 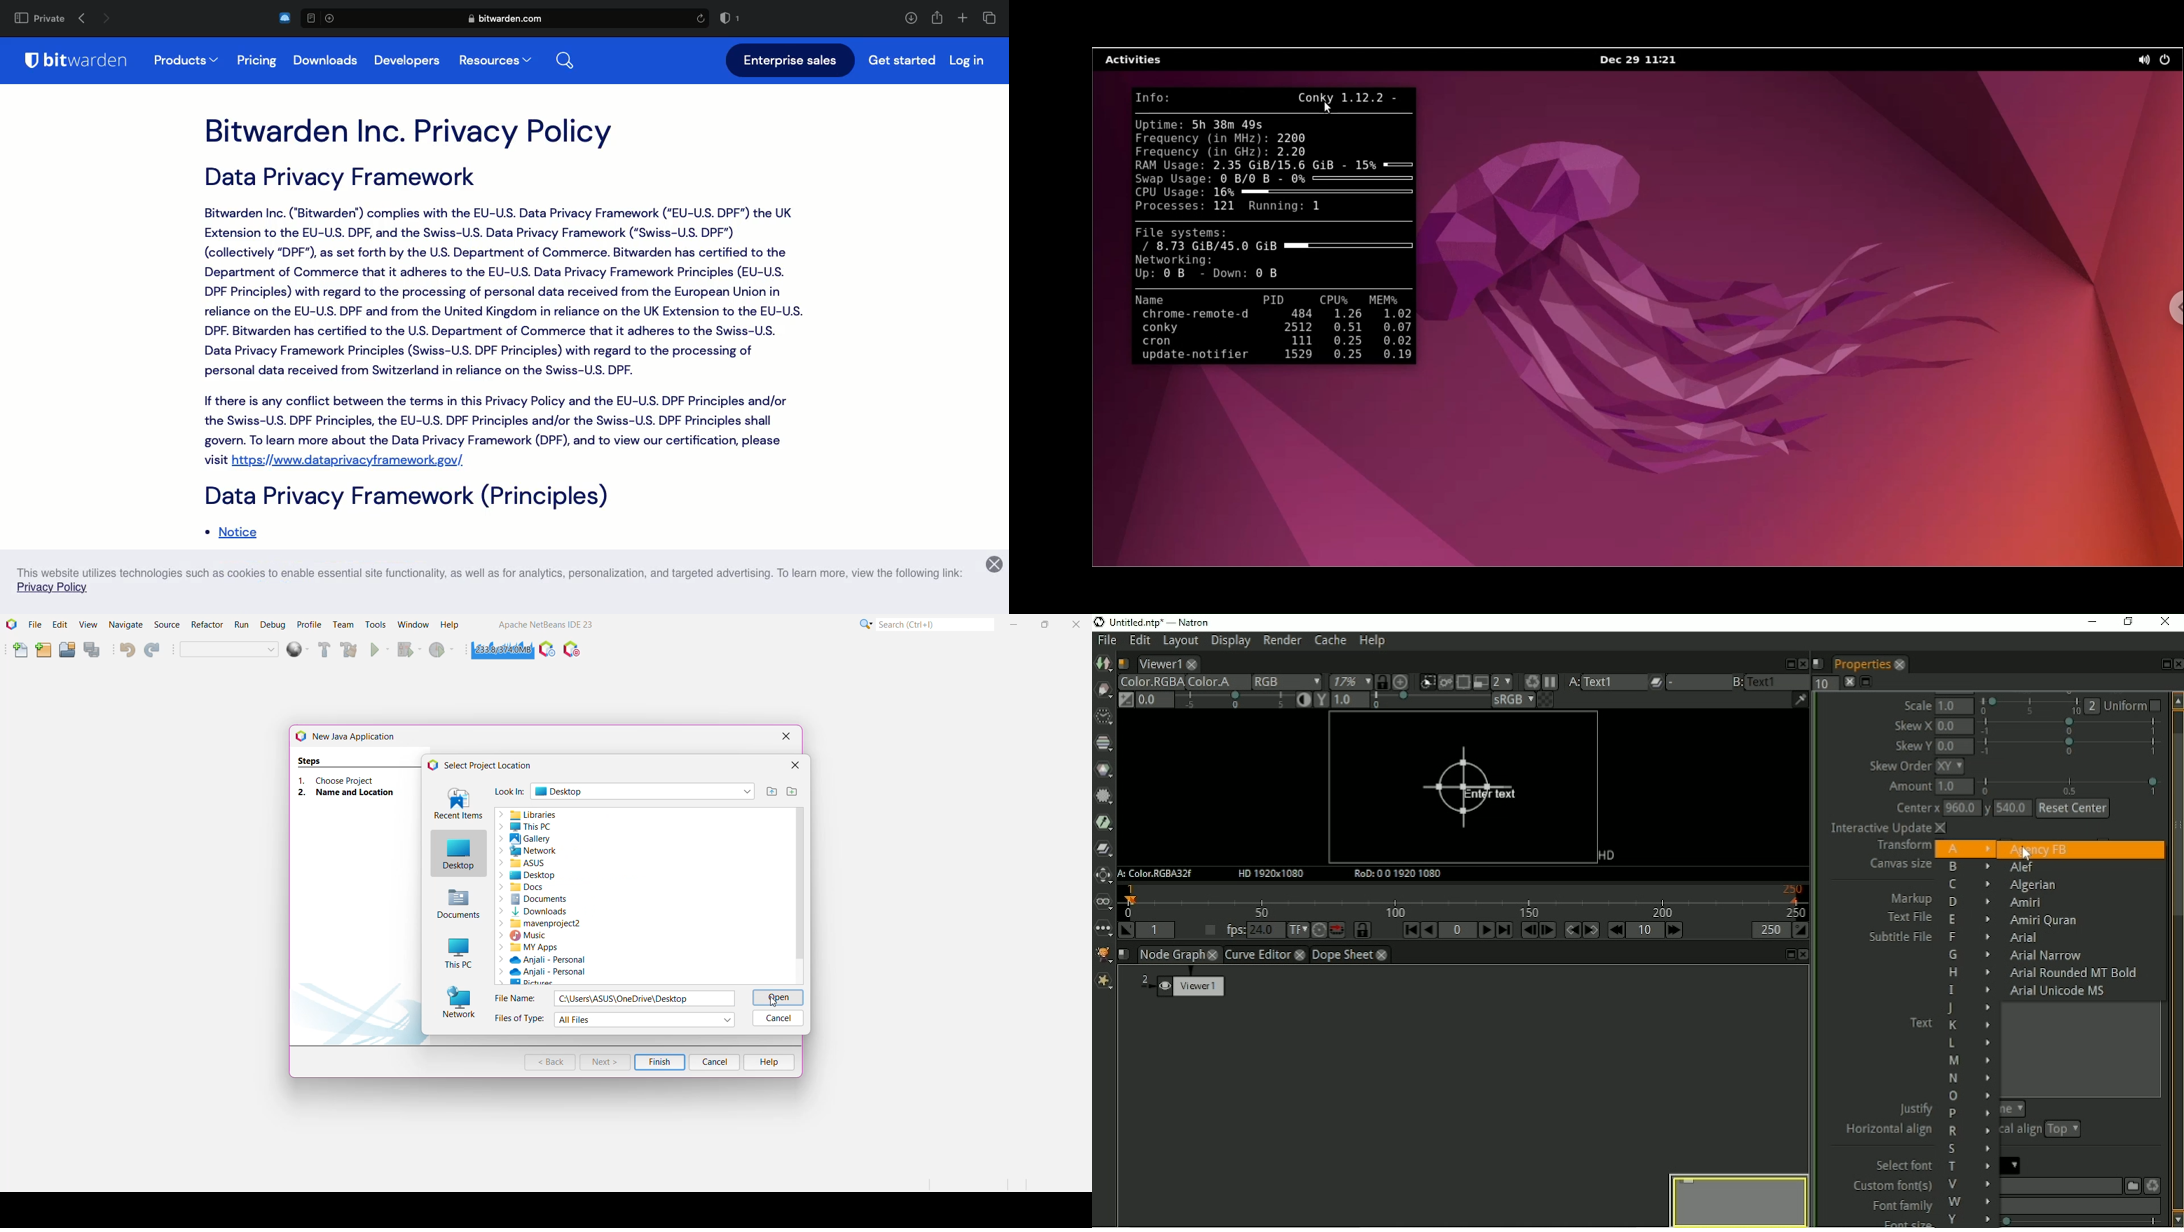 What do you see at coordinates (938, 18) in the screenshot?
I see `Share` at bounding box center [938, 18].